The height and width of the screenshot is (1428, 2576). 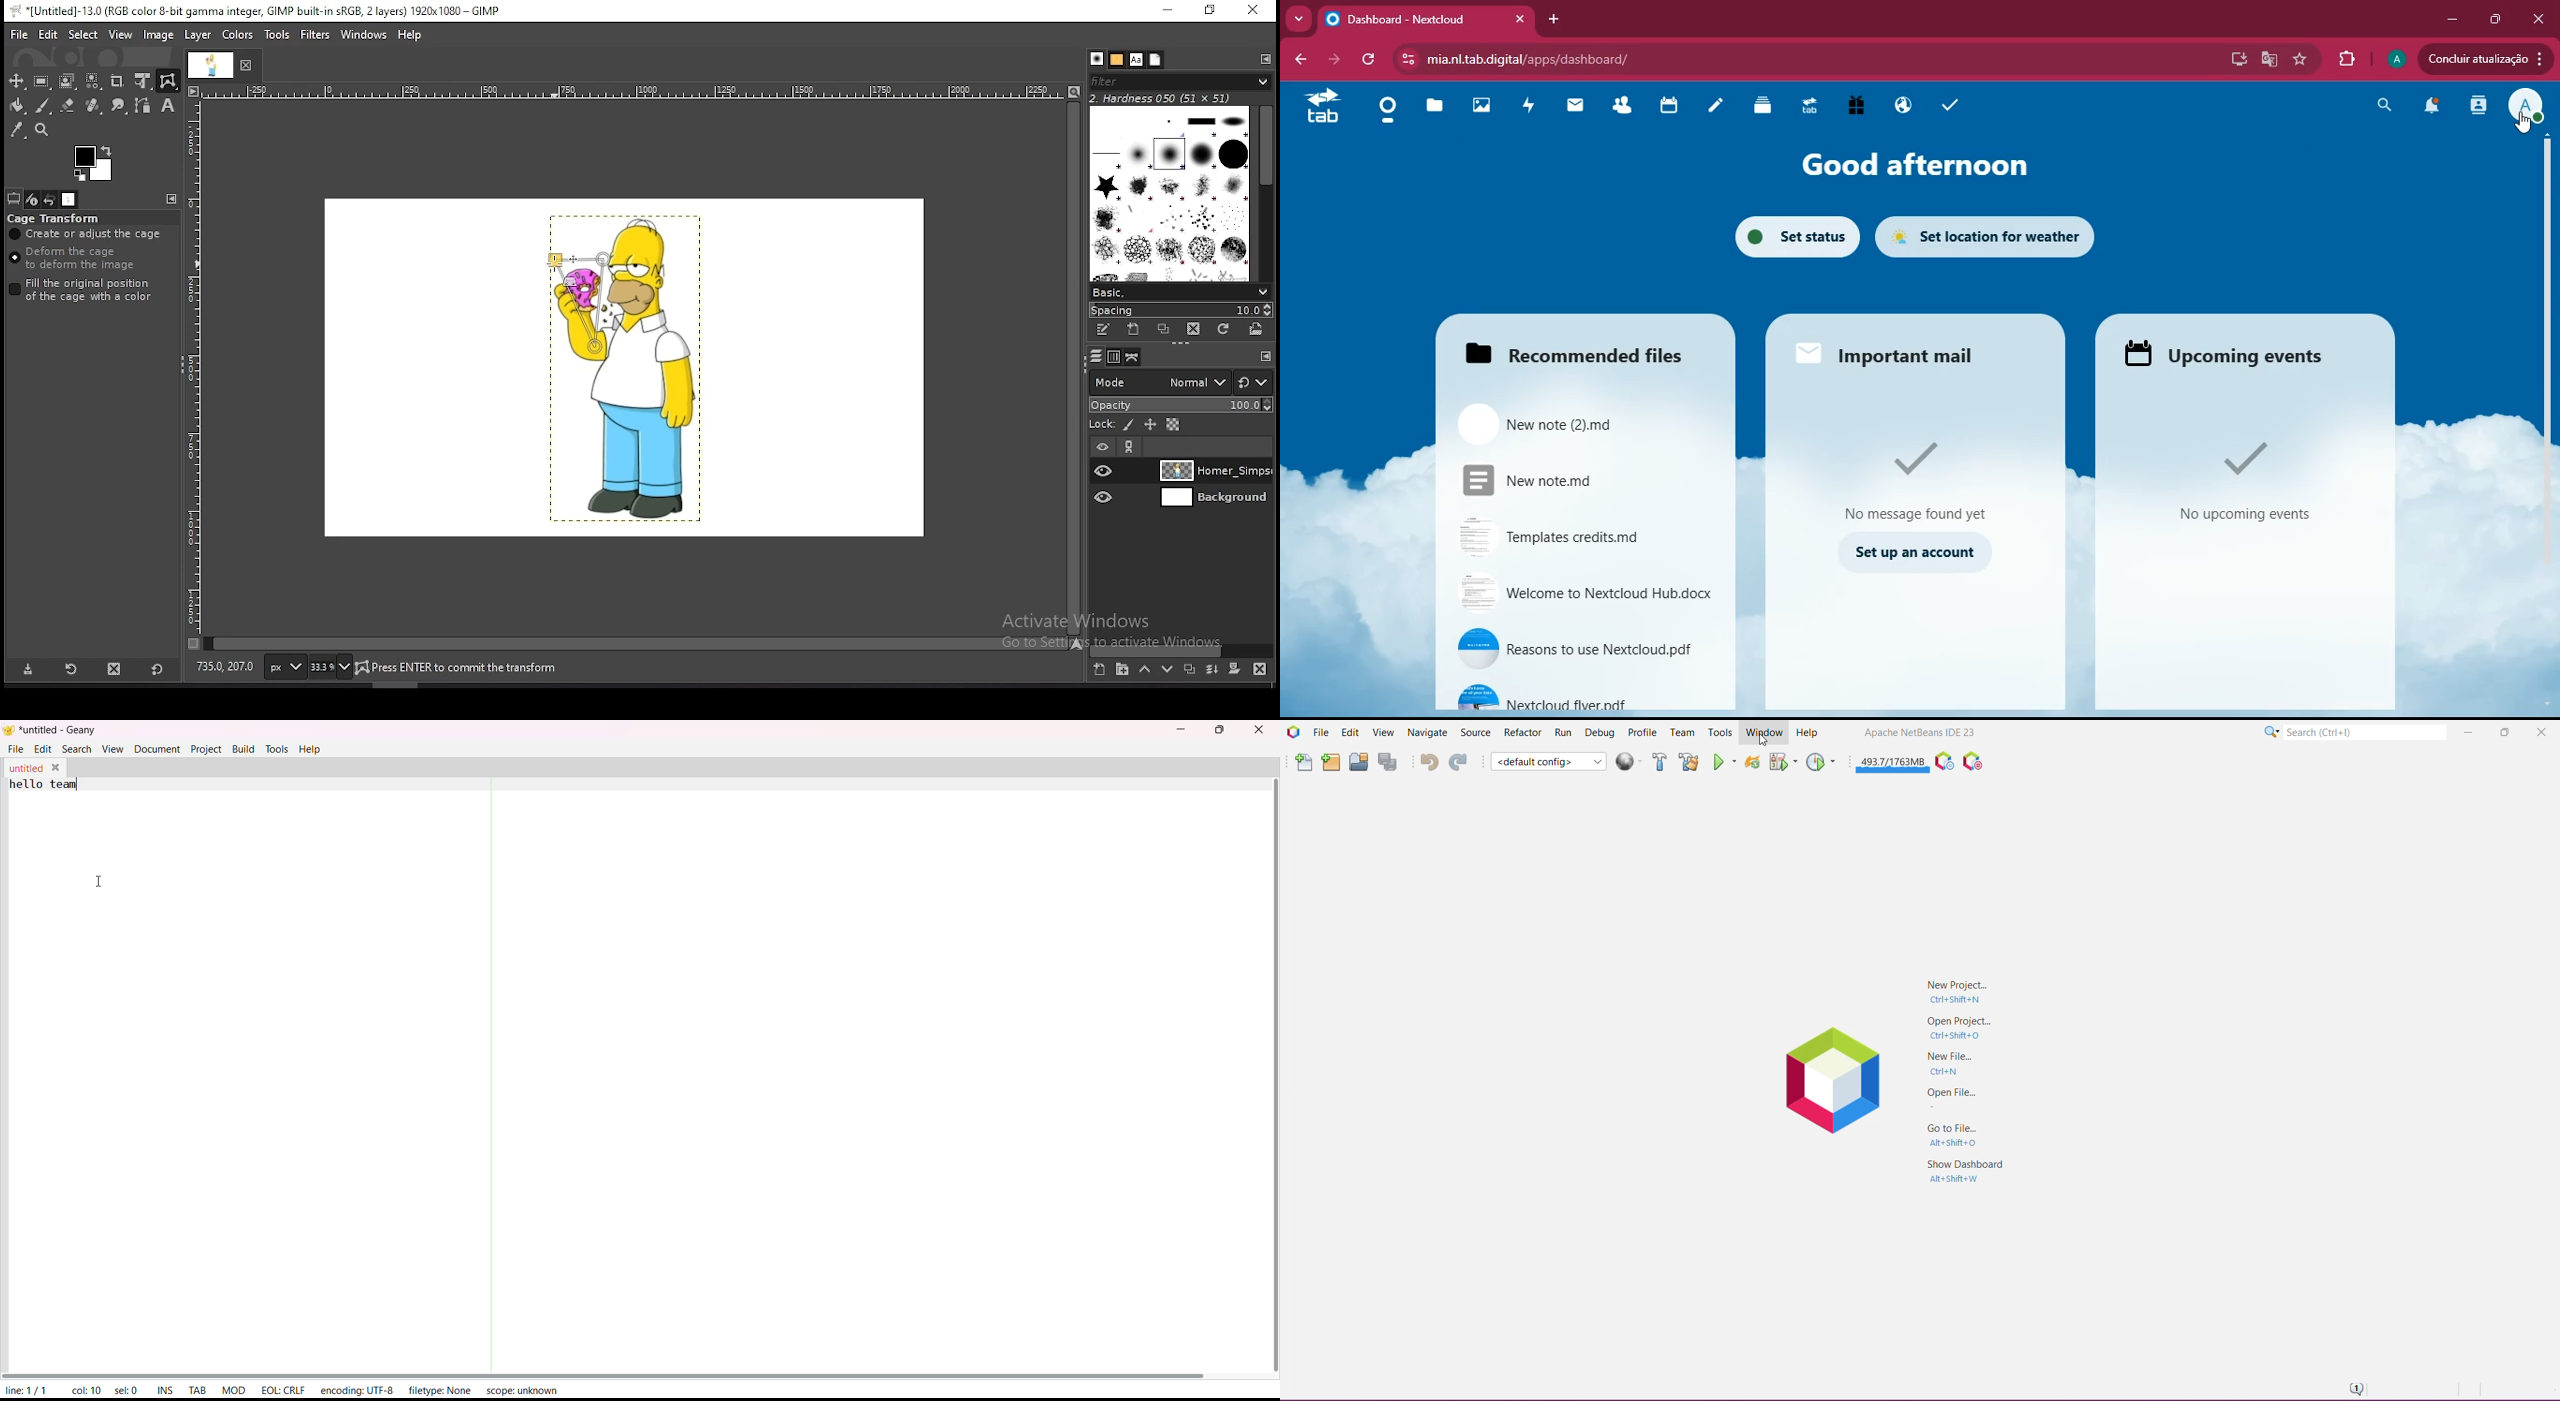 I want to click on profile, so click(x=2396, y=61).